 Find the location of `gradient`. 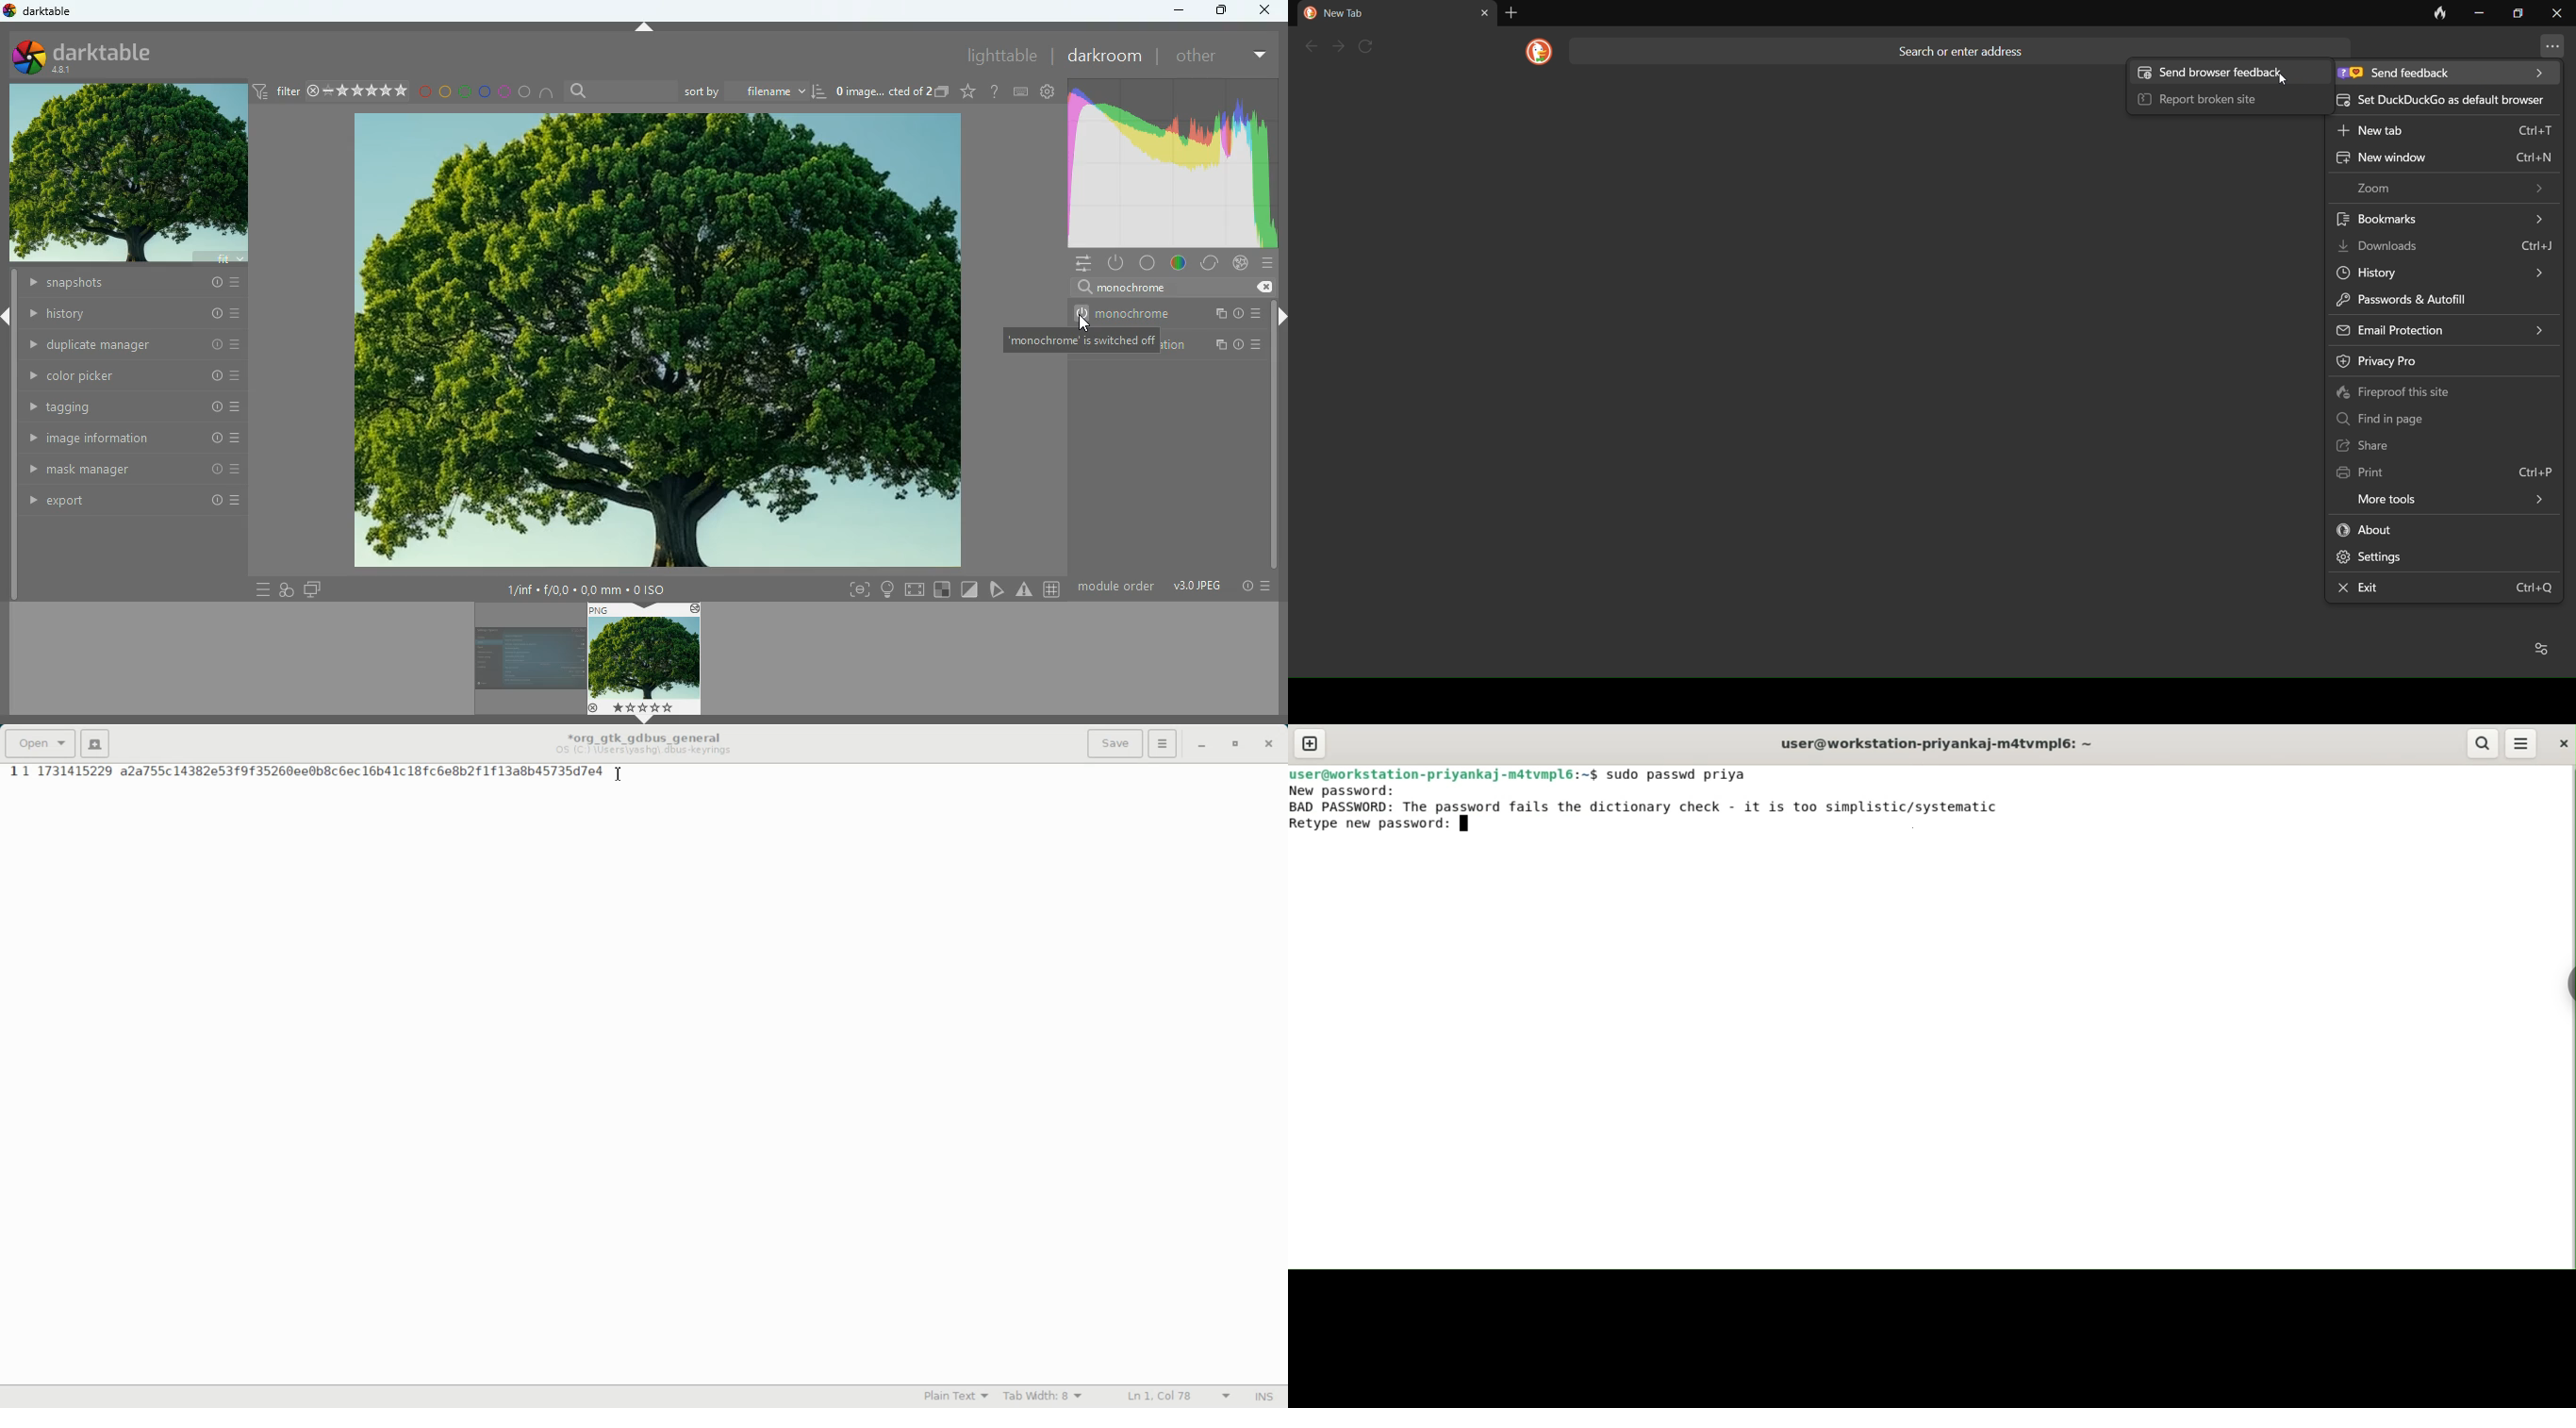

gradient is located at coordinates (1176, 164).